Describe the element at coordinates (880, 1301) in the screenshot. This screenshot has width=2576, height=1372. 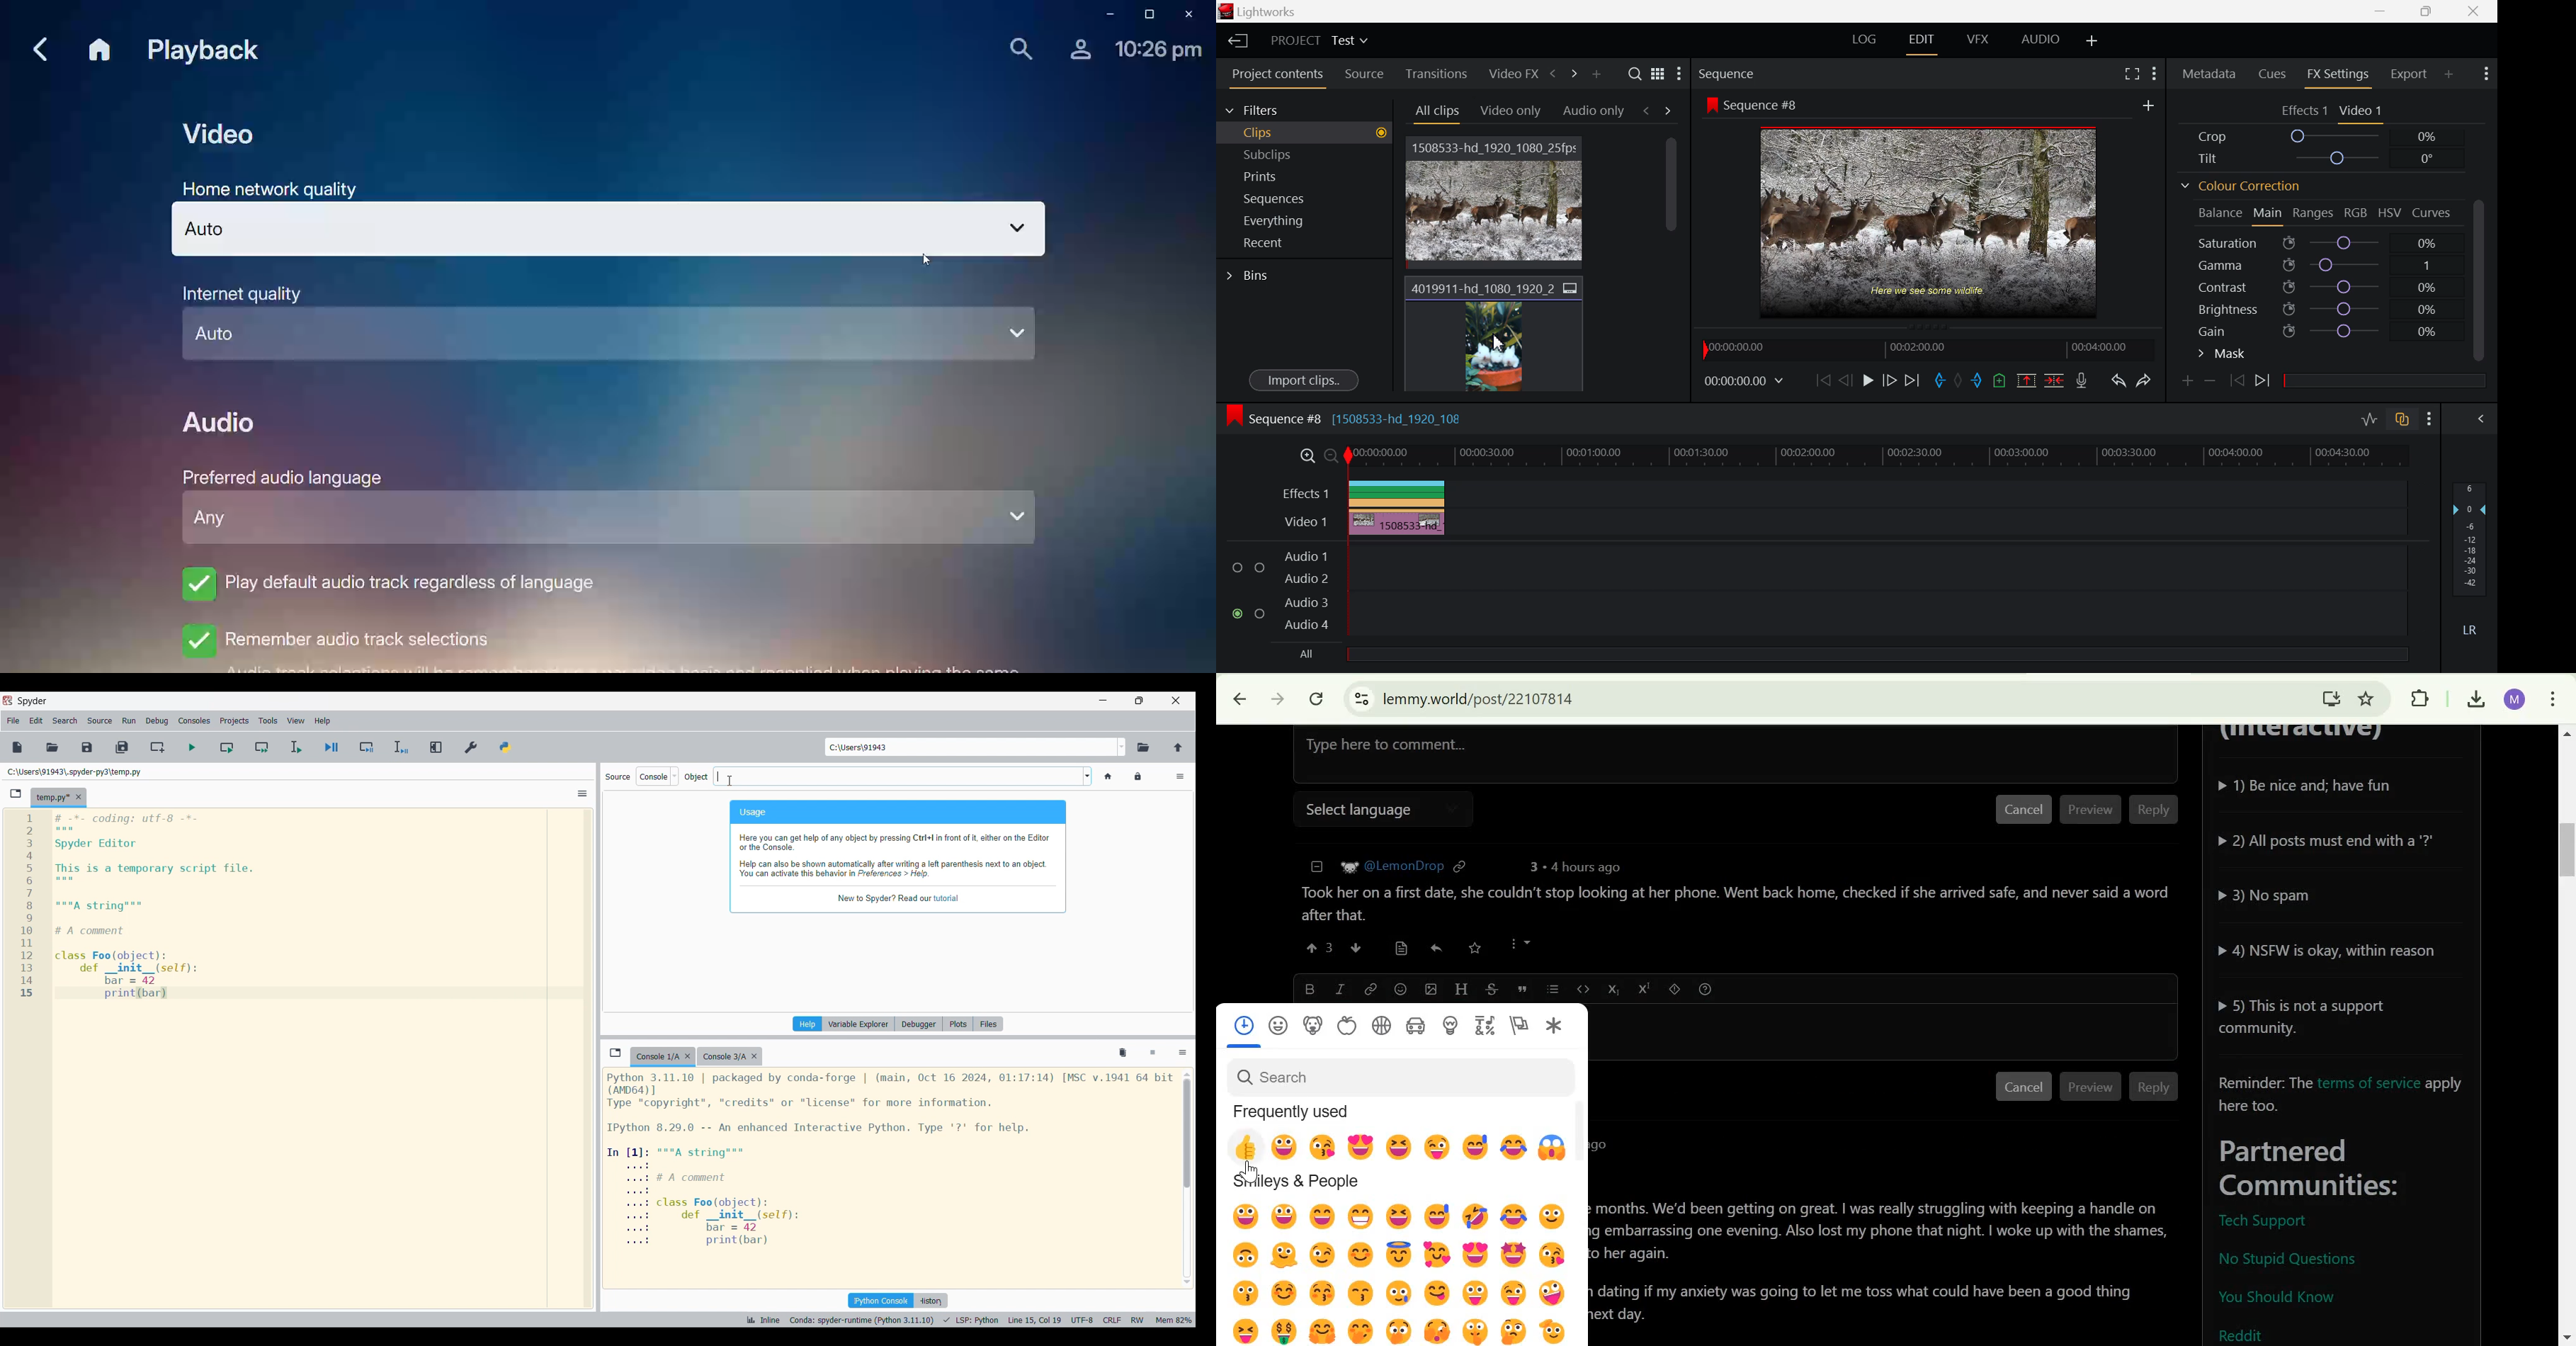
I see `IPython console` at that location.